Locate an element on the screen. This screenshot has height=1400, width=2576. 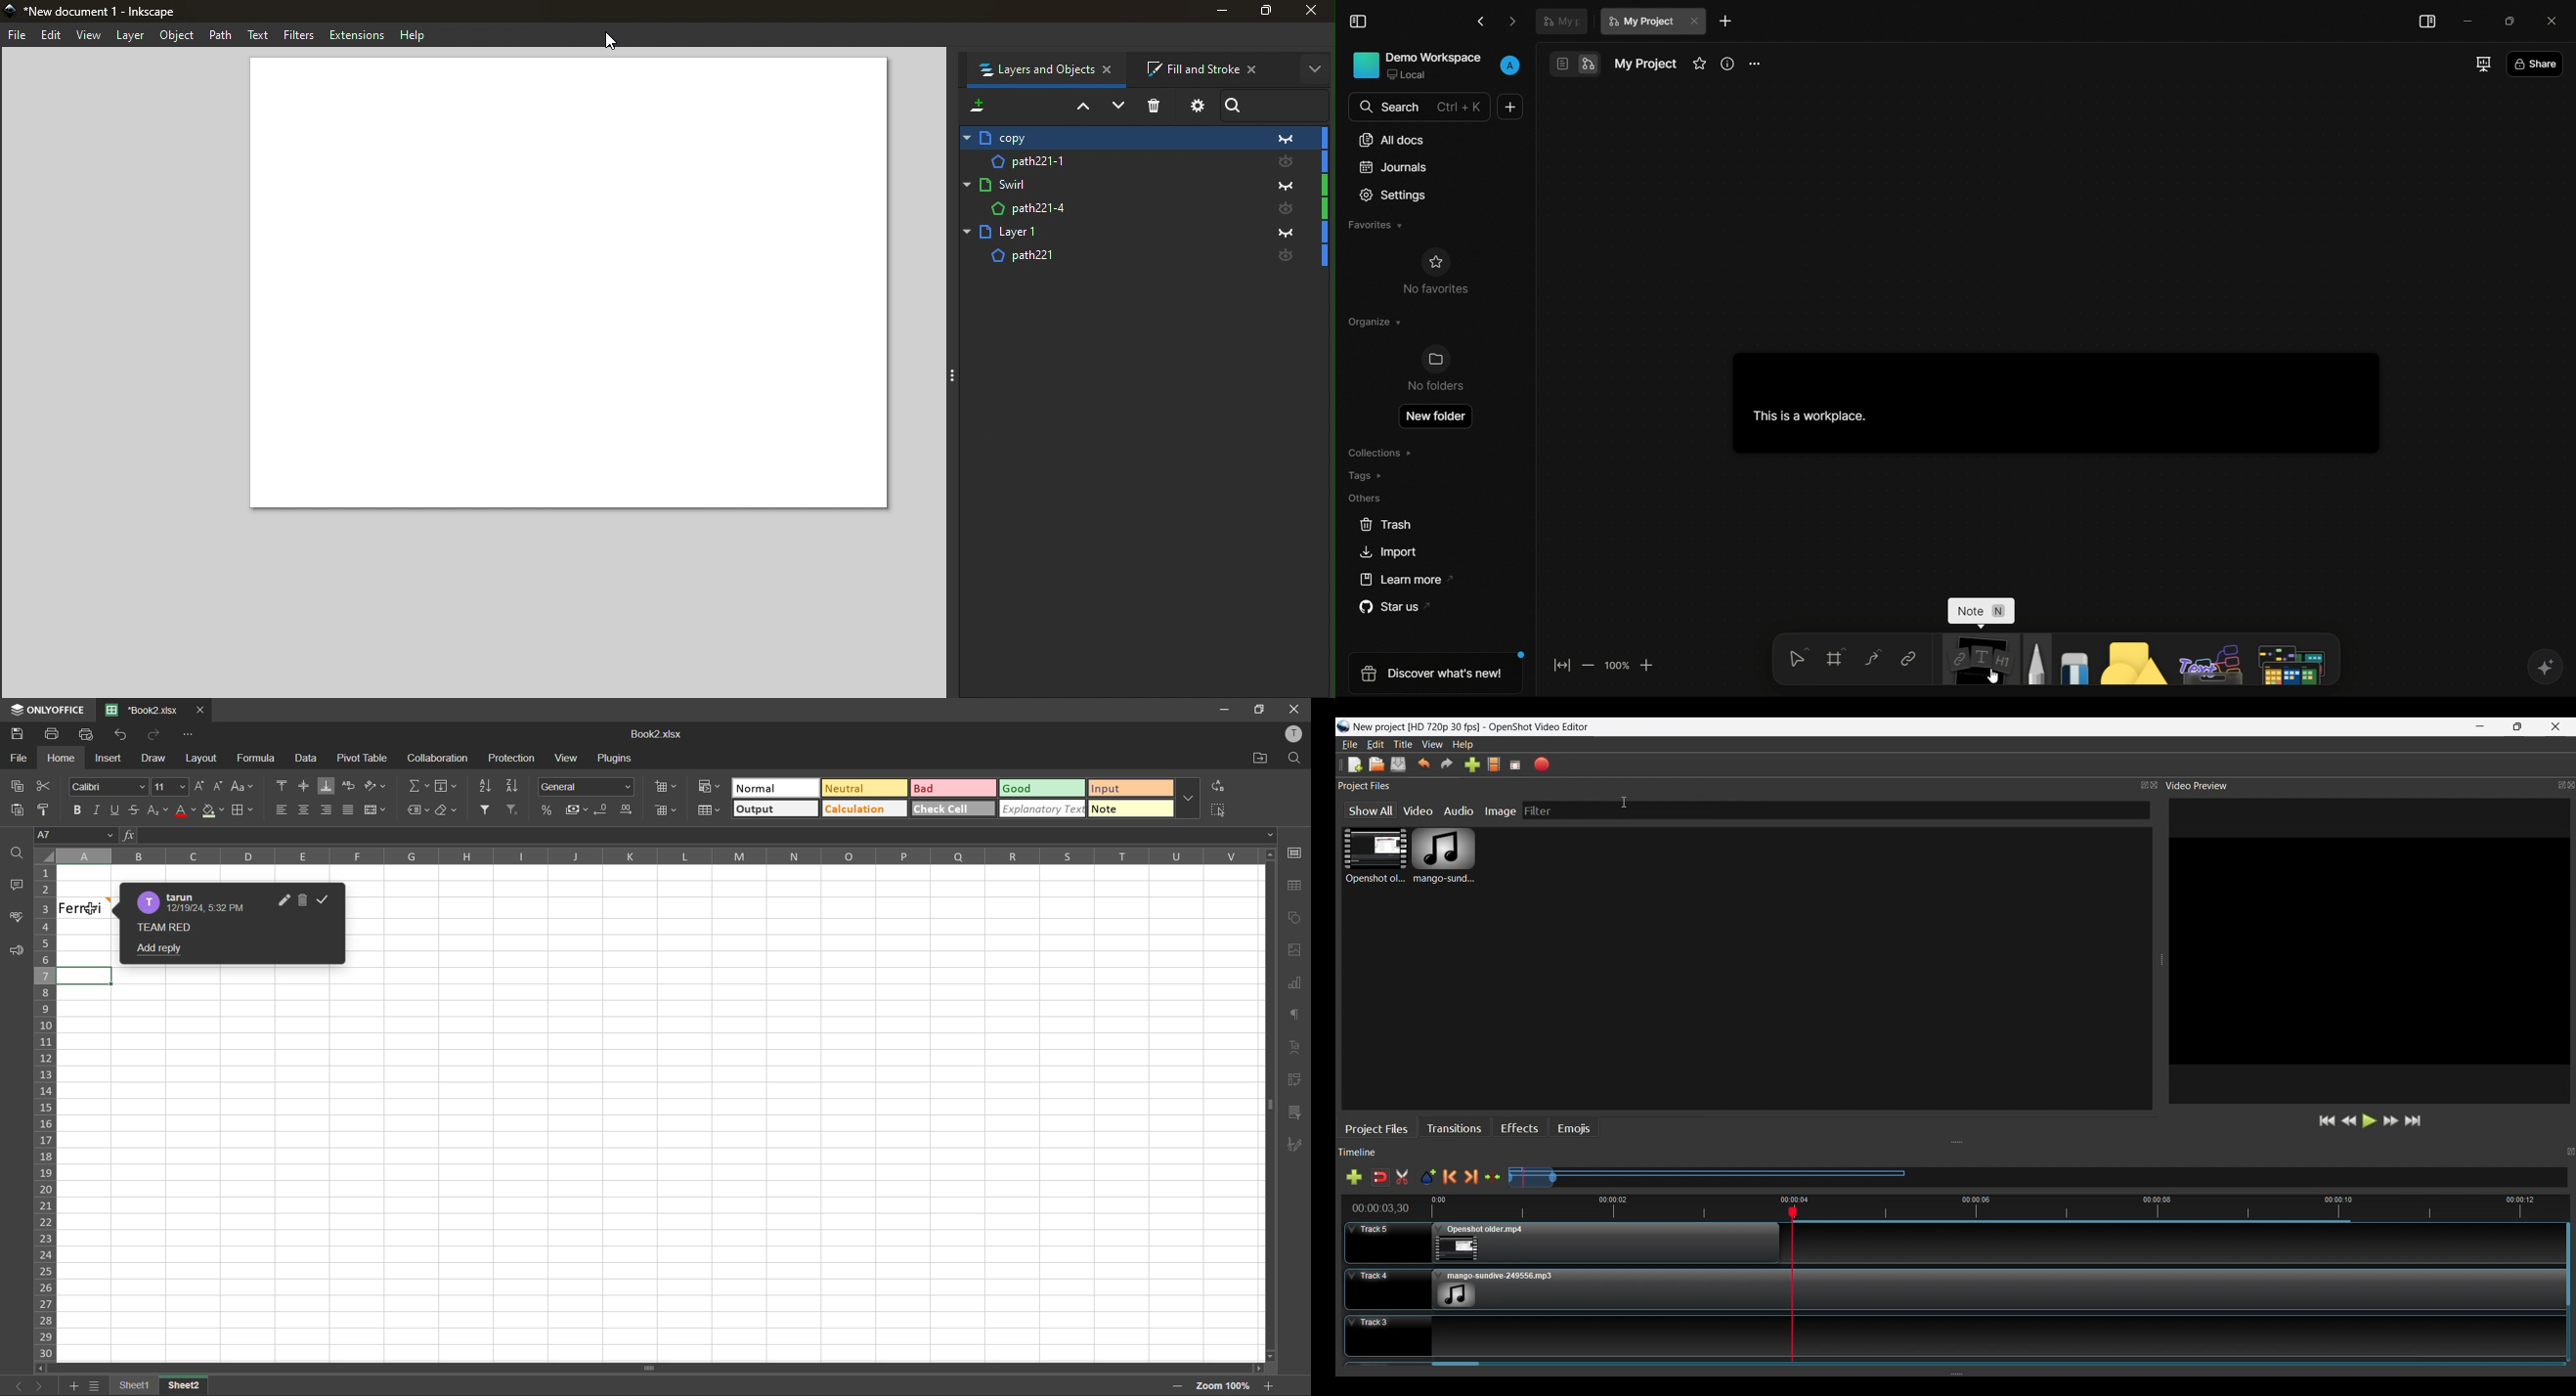
Video File is located at coordinates (1375, 856).